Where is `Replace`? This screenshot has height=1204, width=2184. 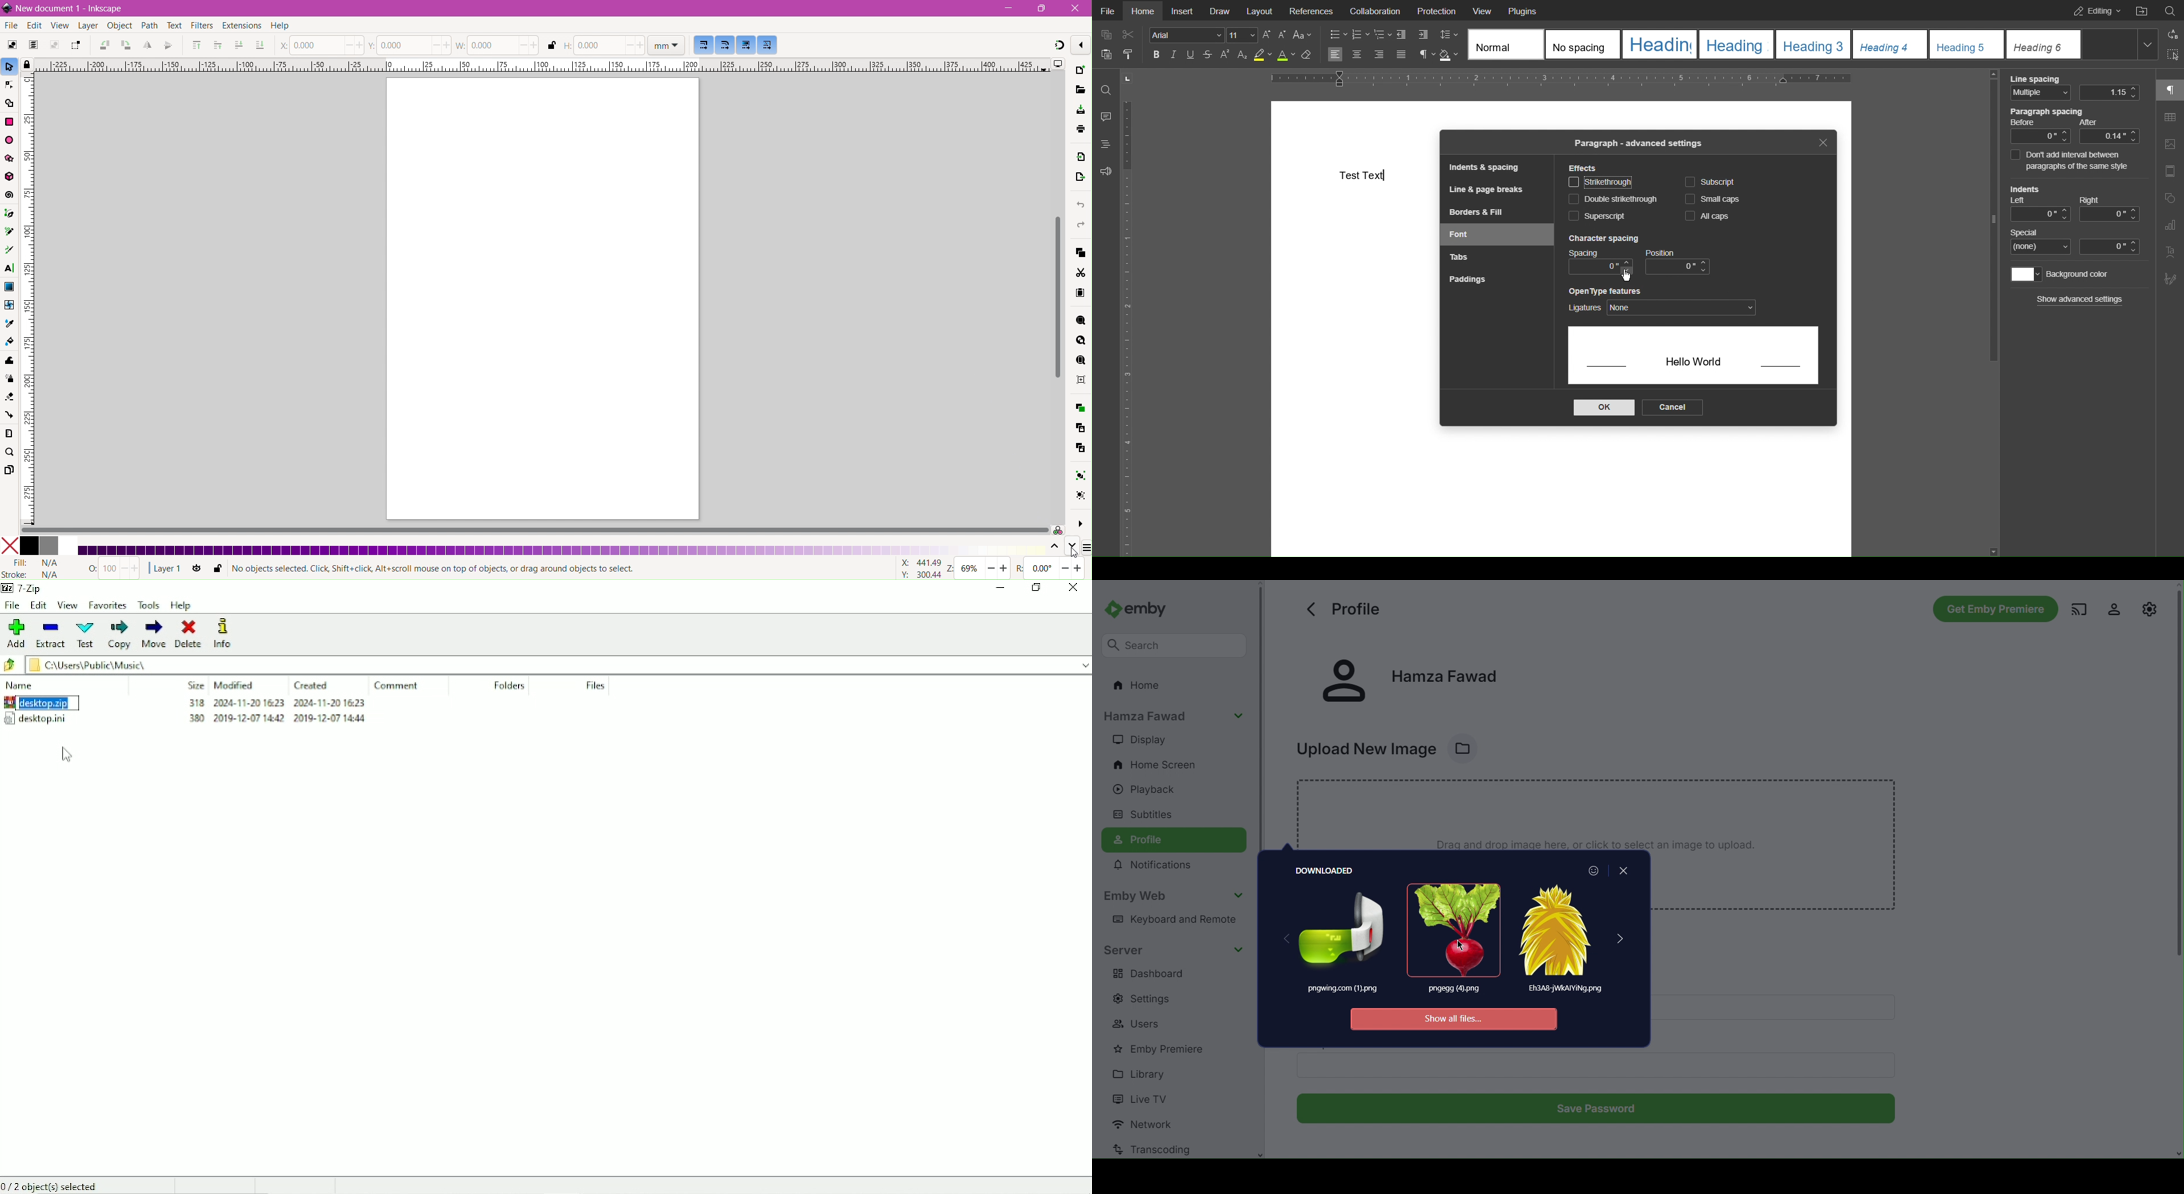
Replace is located at coordinates (2169, 34).